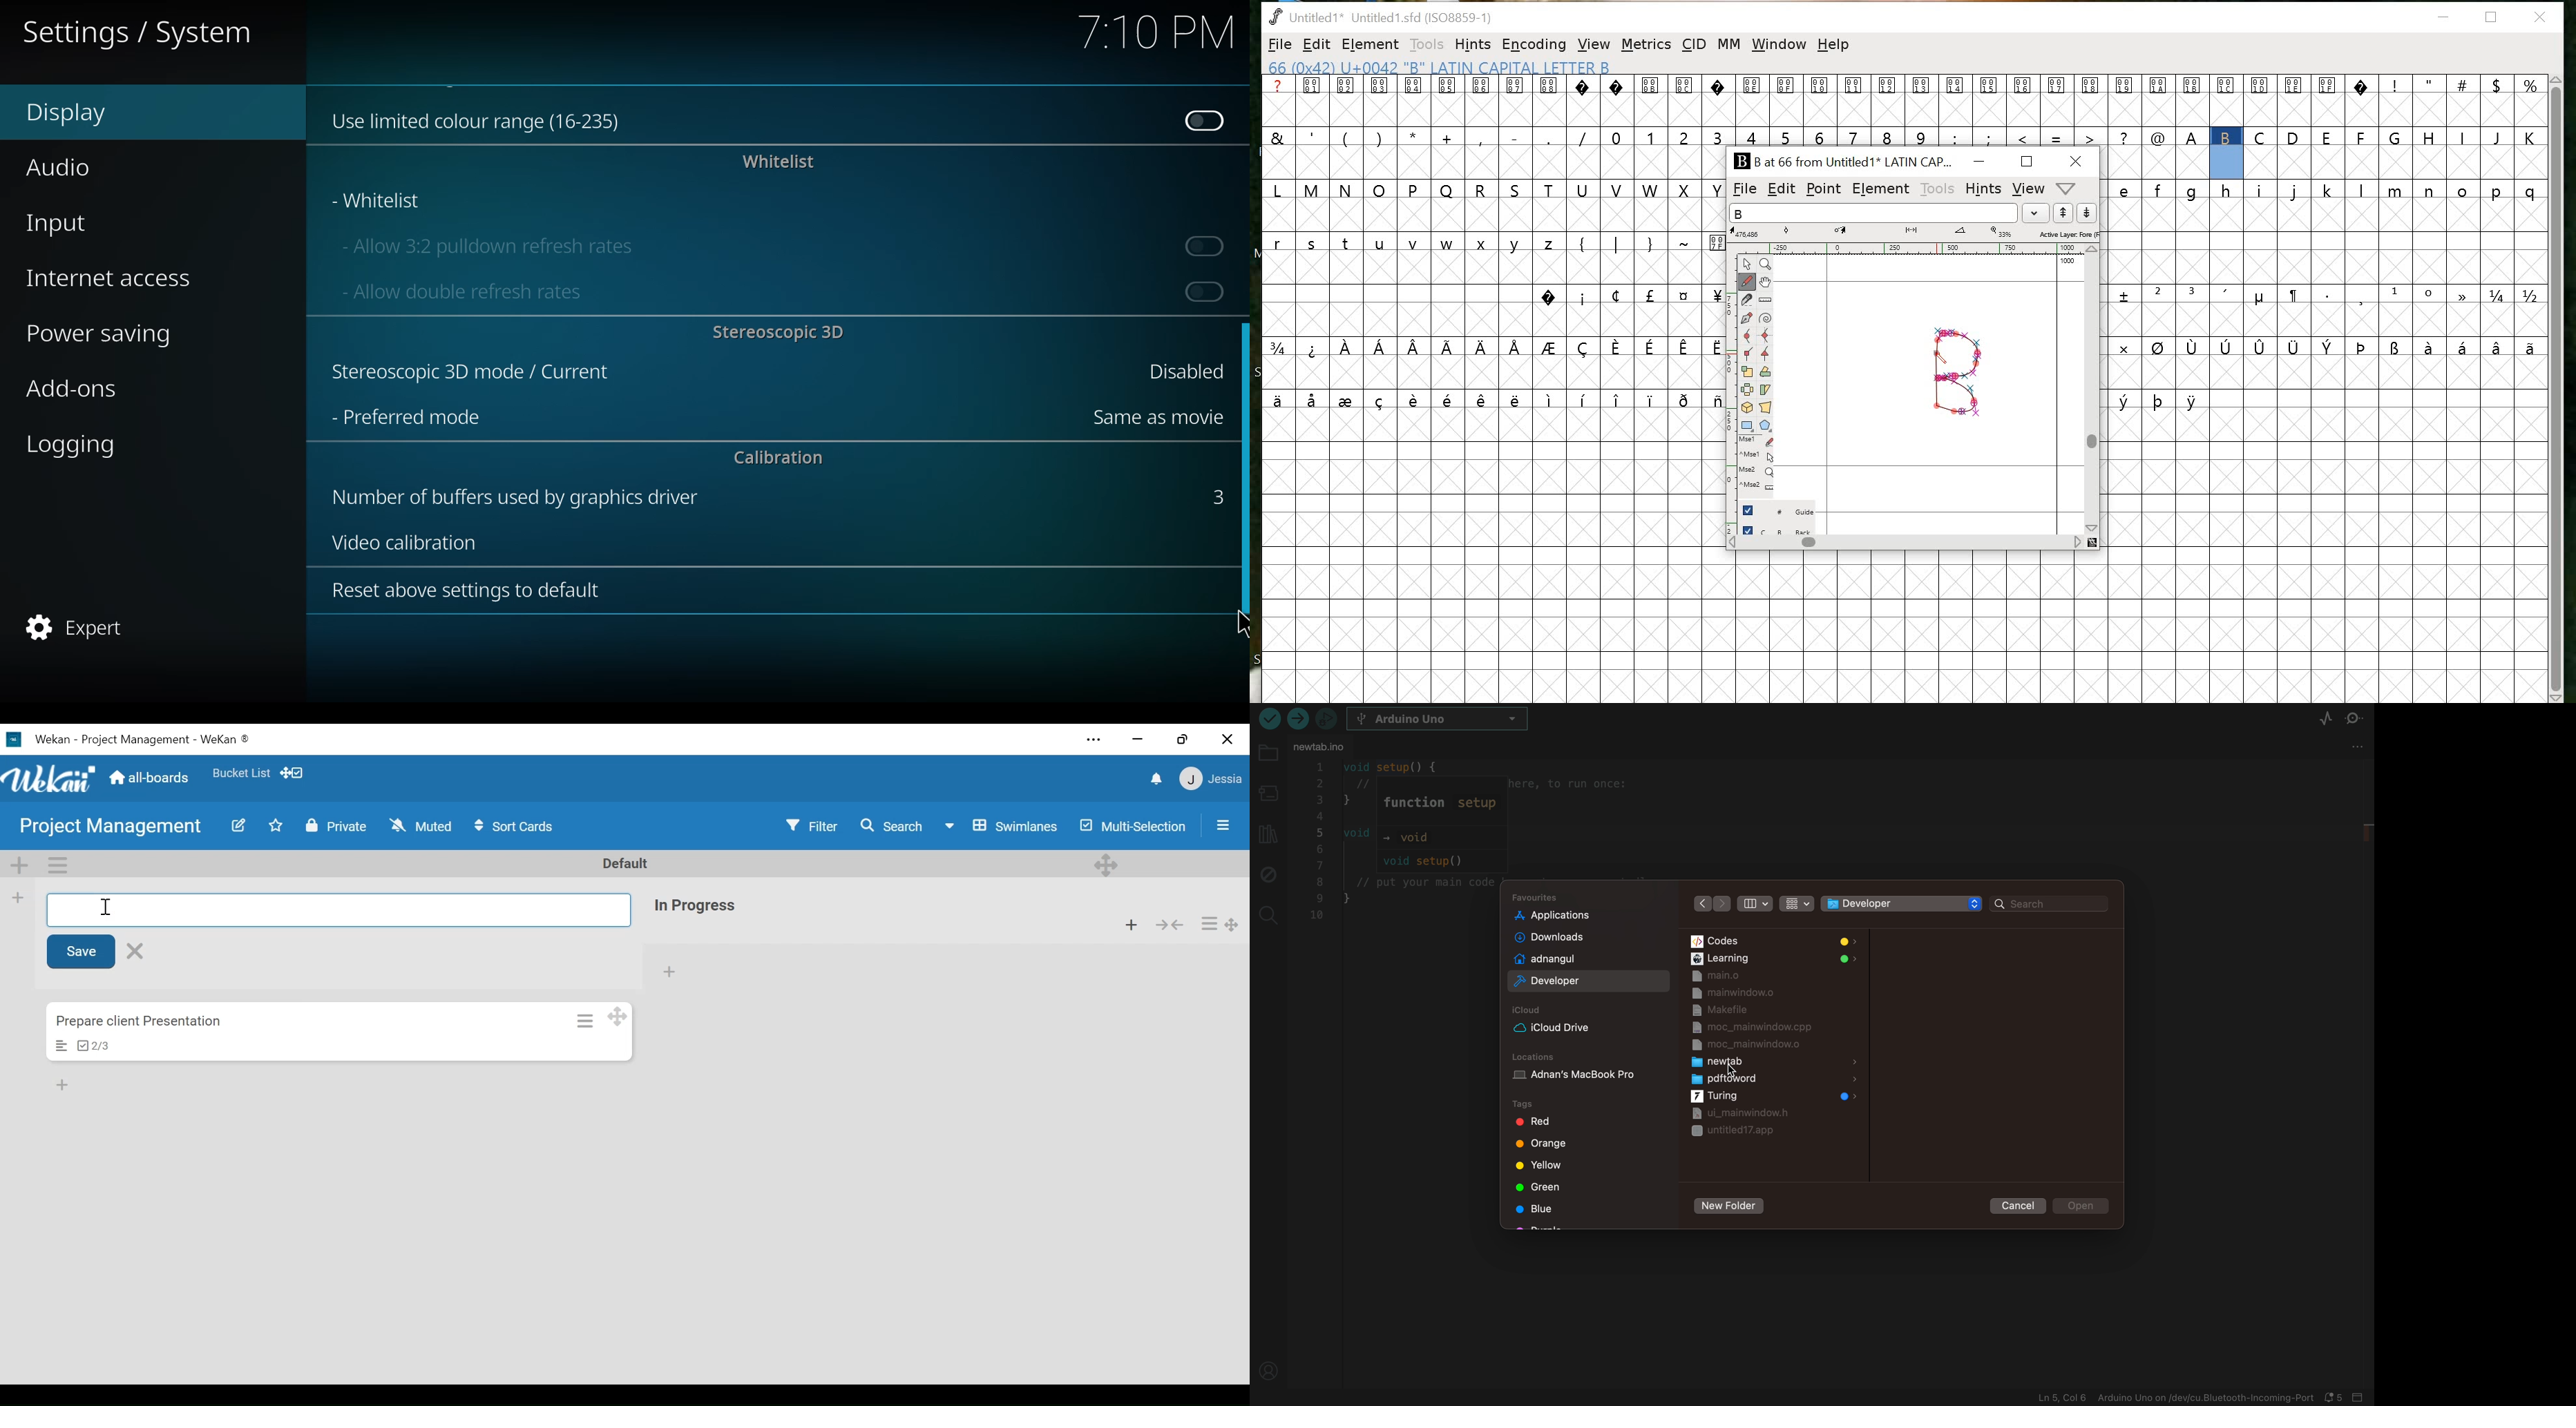 Image resolution: width=2576 pixels, height=1428 pixels. What do you see at coordinates (1795, 902) in the screenshot?
I see `row filter` at bounding box center [1795, 902].